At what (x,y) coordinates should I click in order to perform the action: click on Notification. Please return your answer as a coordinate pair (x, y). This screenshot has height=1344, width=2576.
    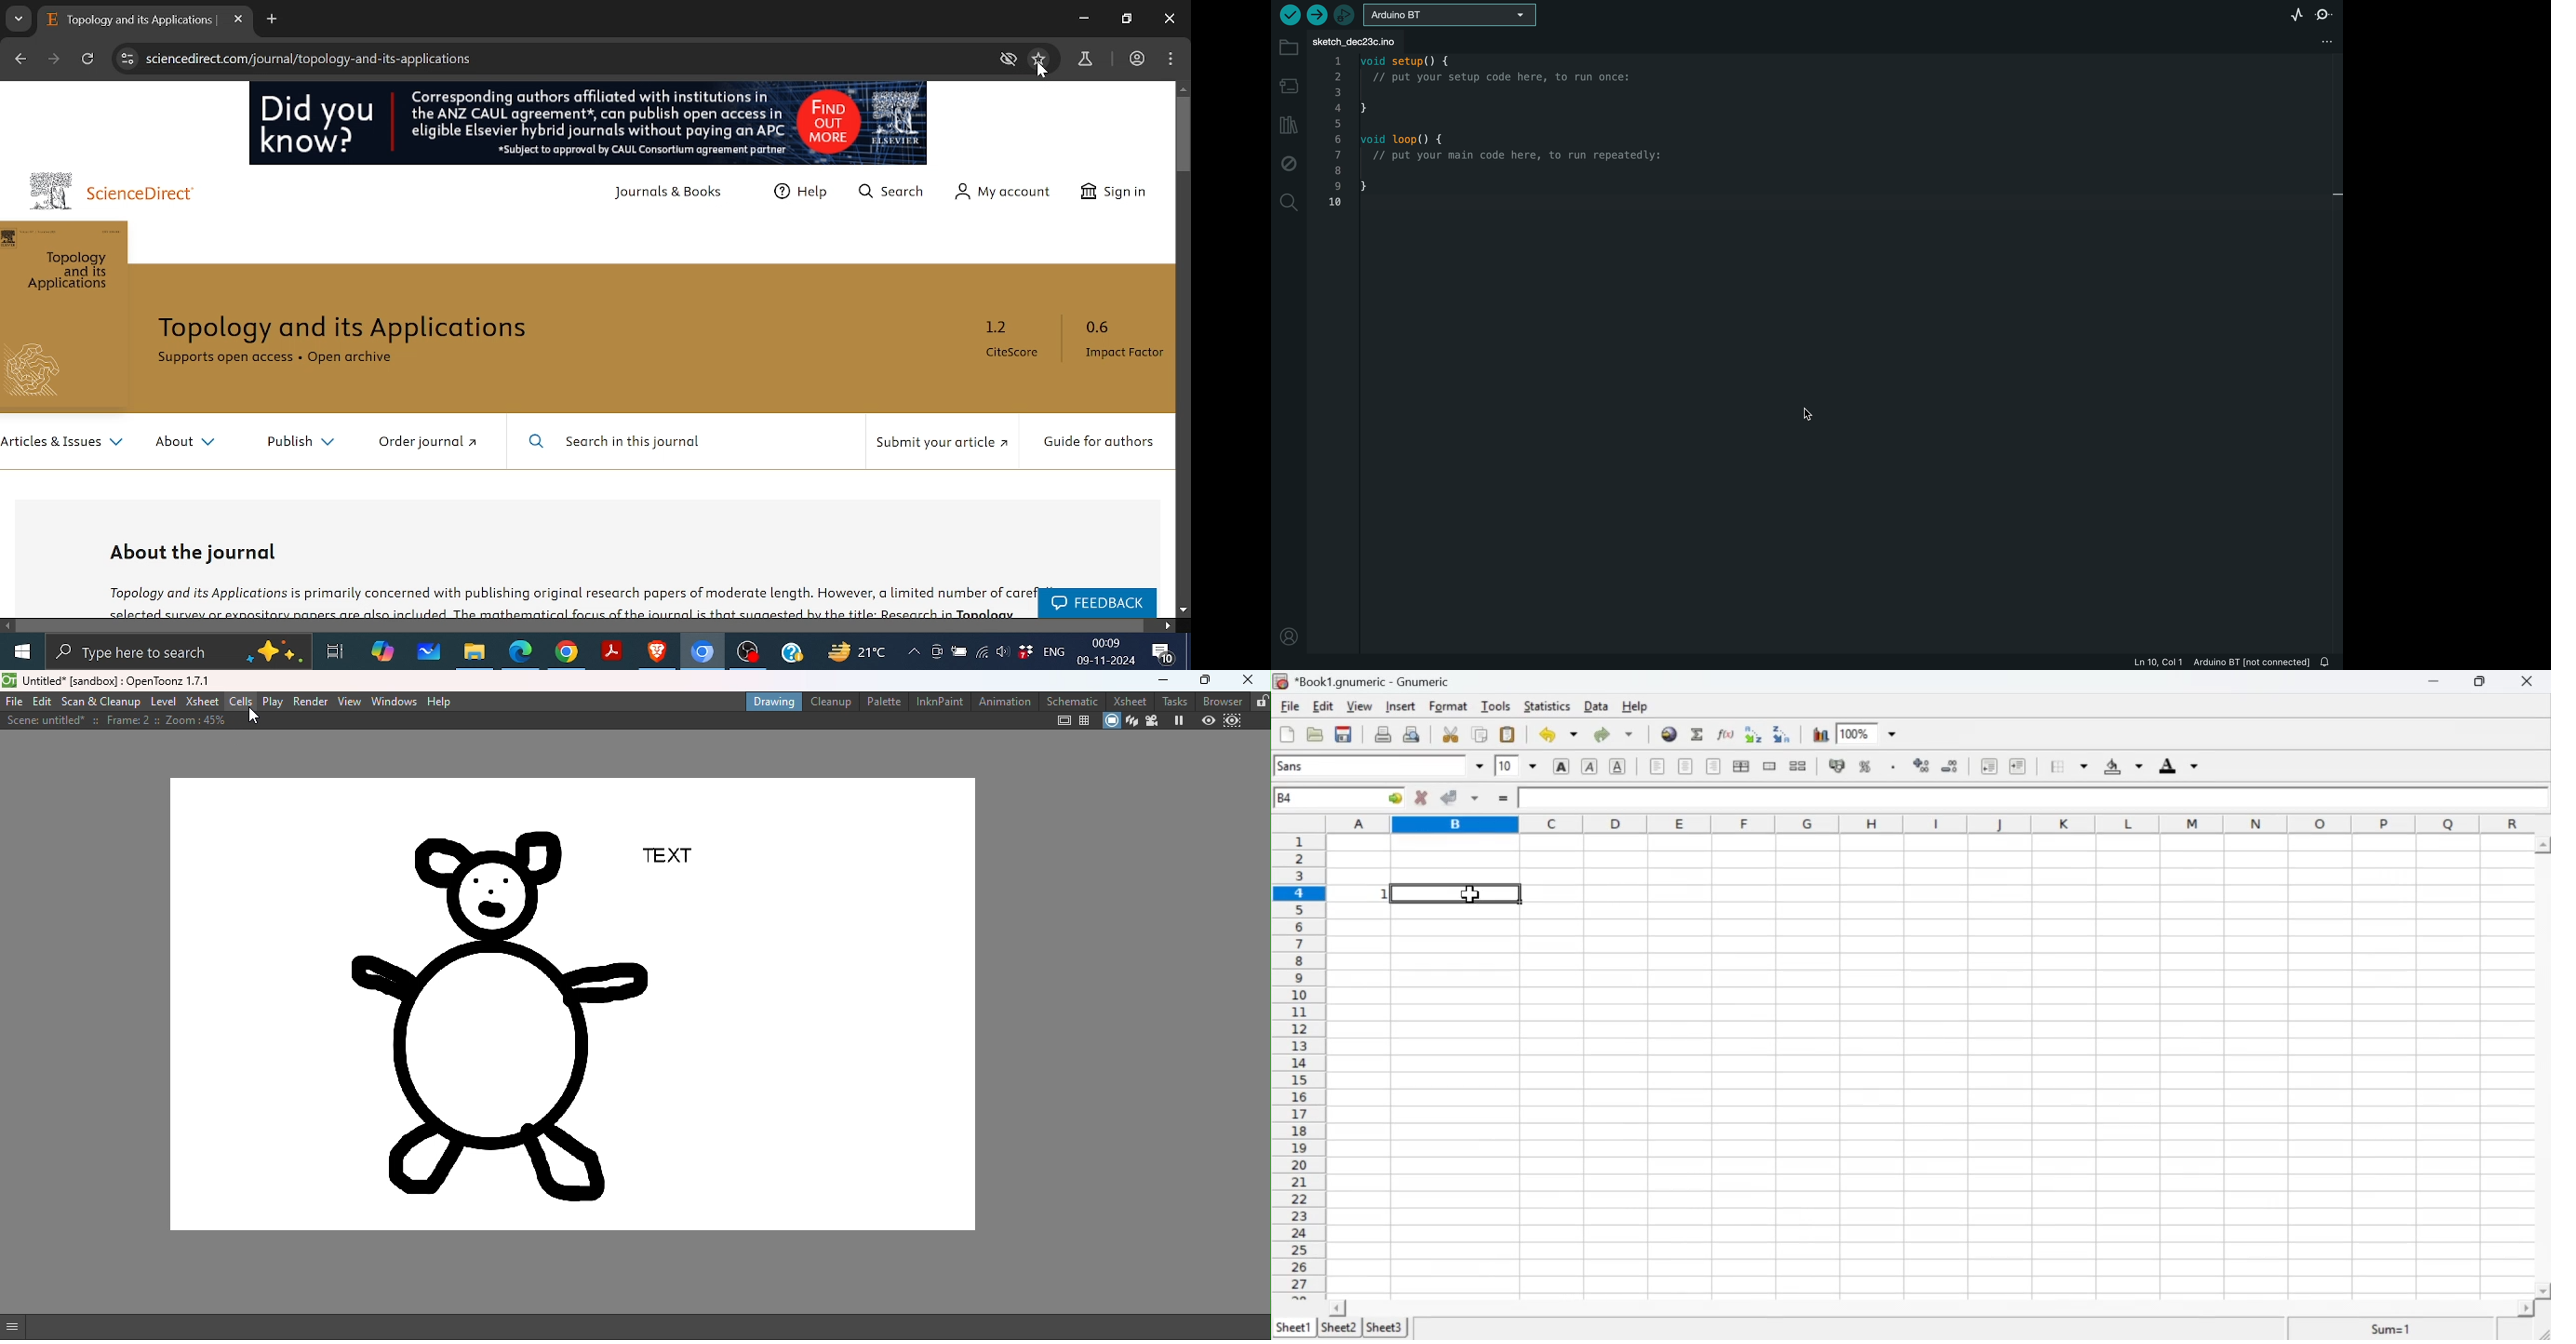
    Looking at the image, I should click on (1162, 653).